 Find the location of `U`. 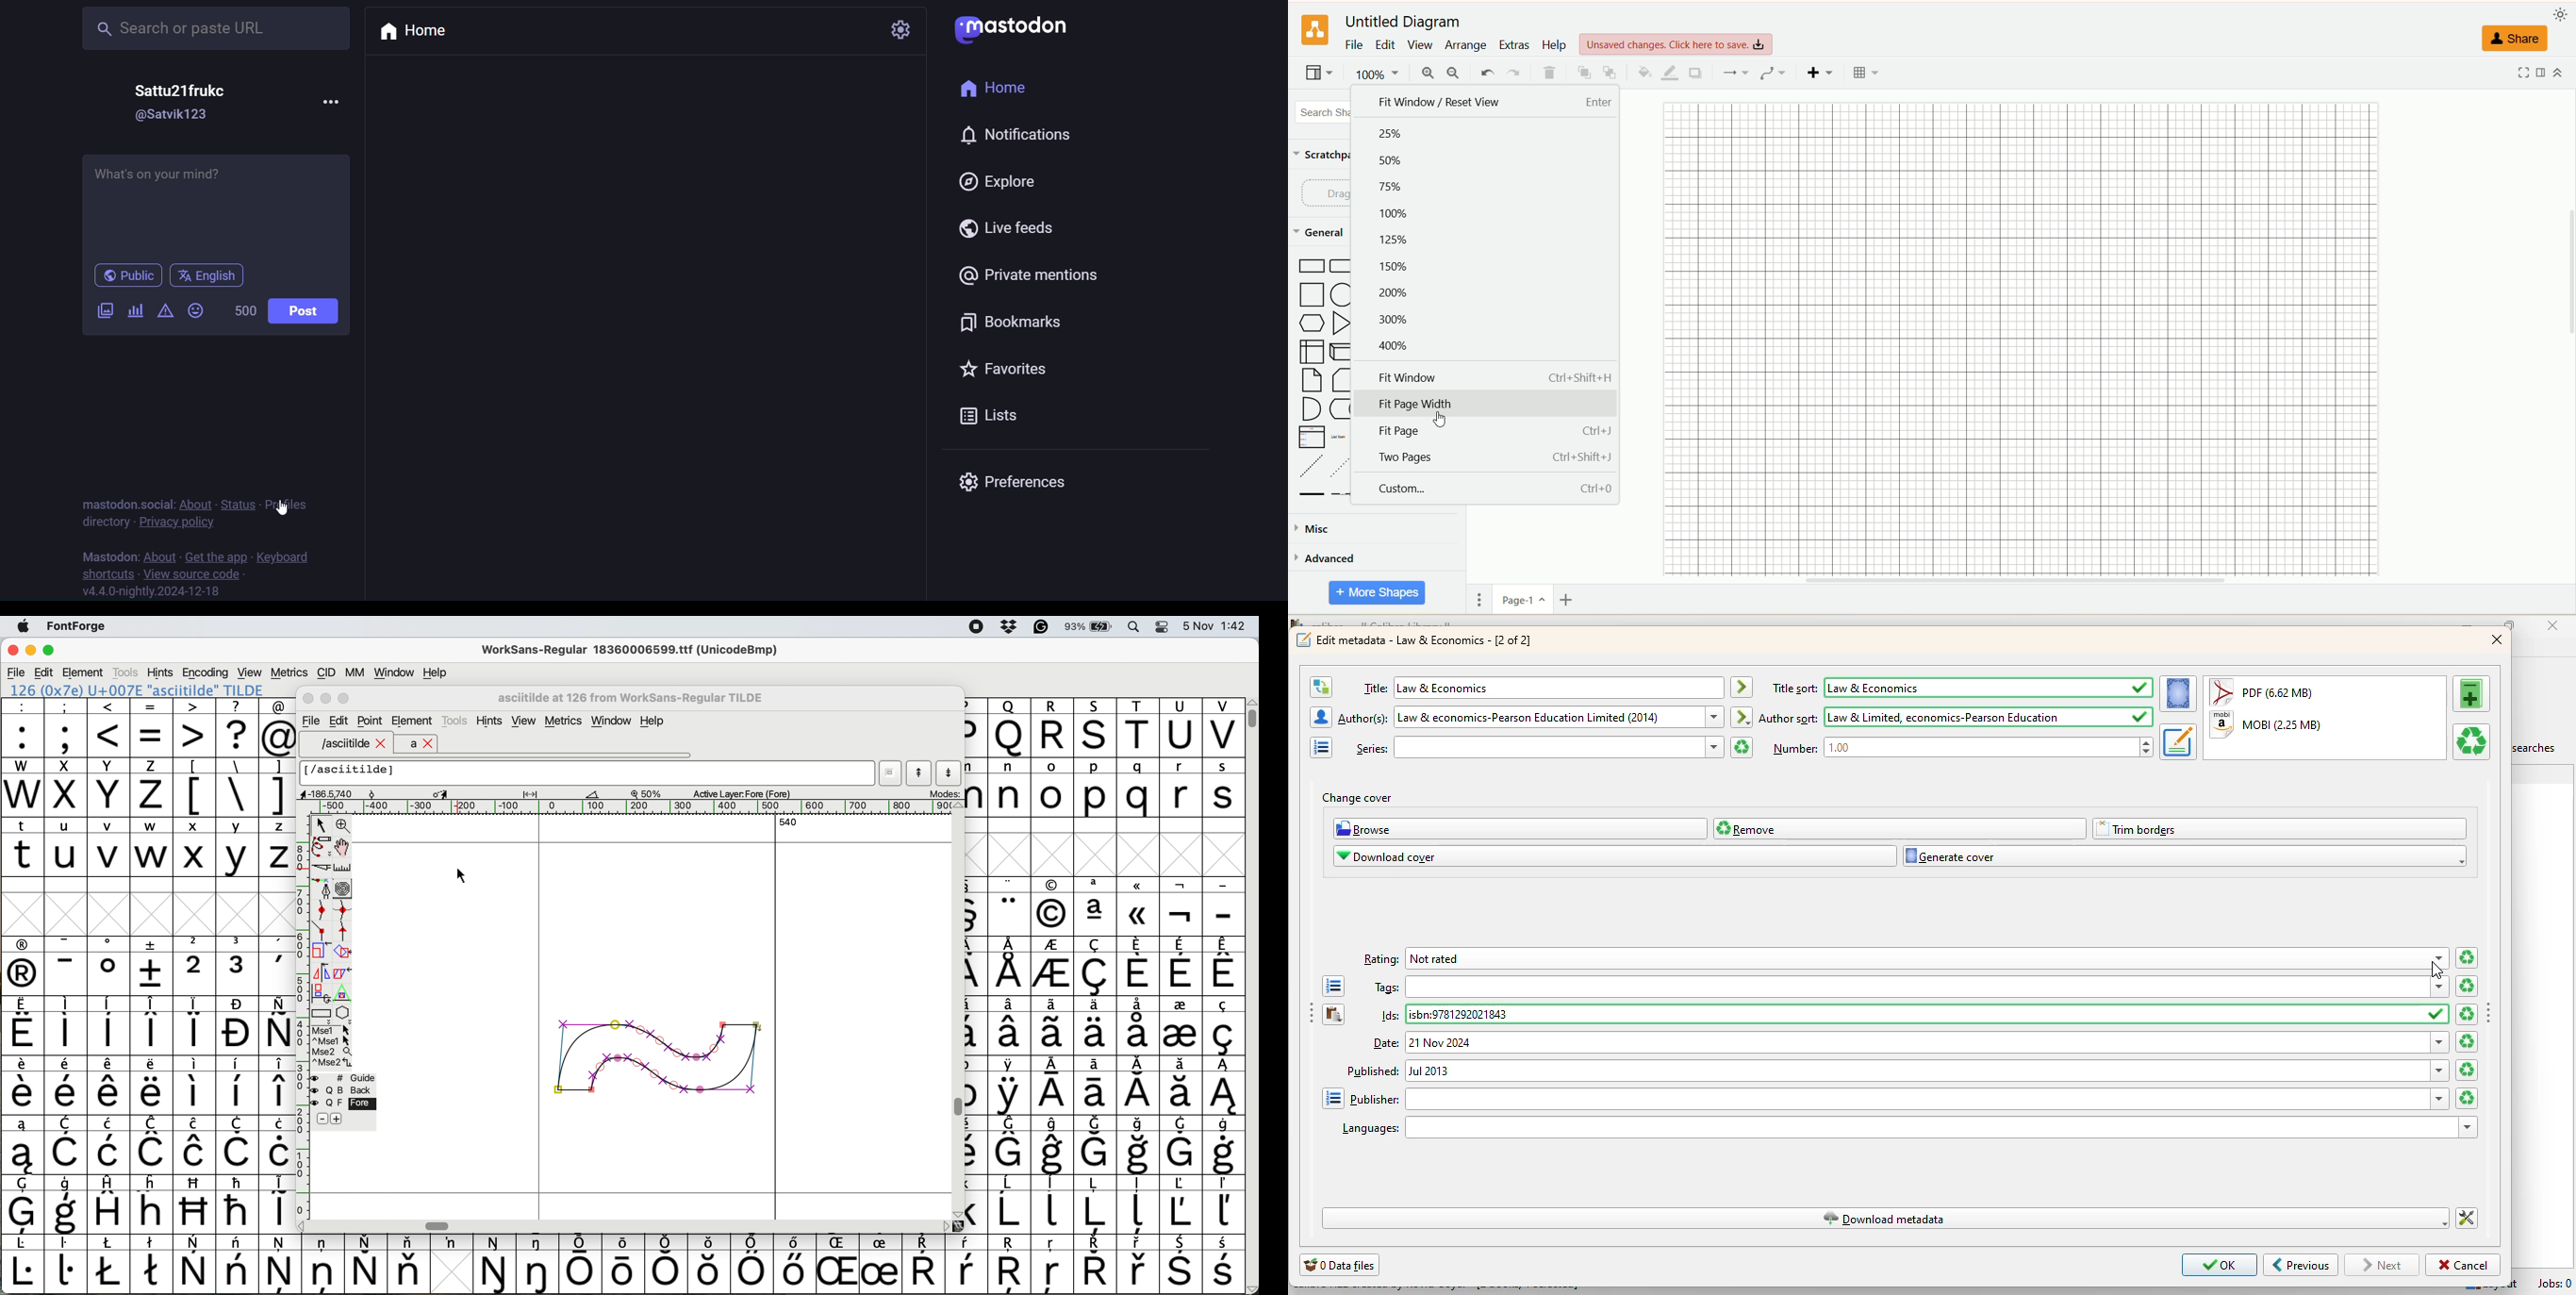

U is located at coordinates (1181, 728).